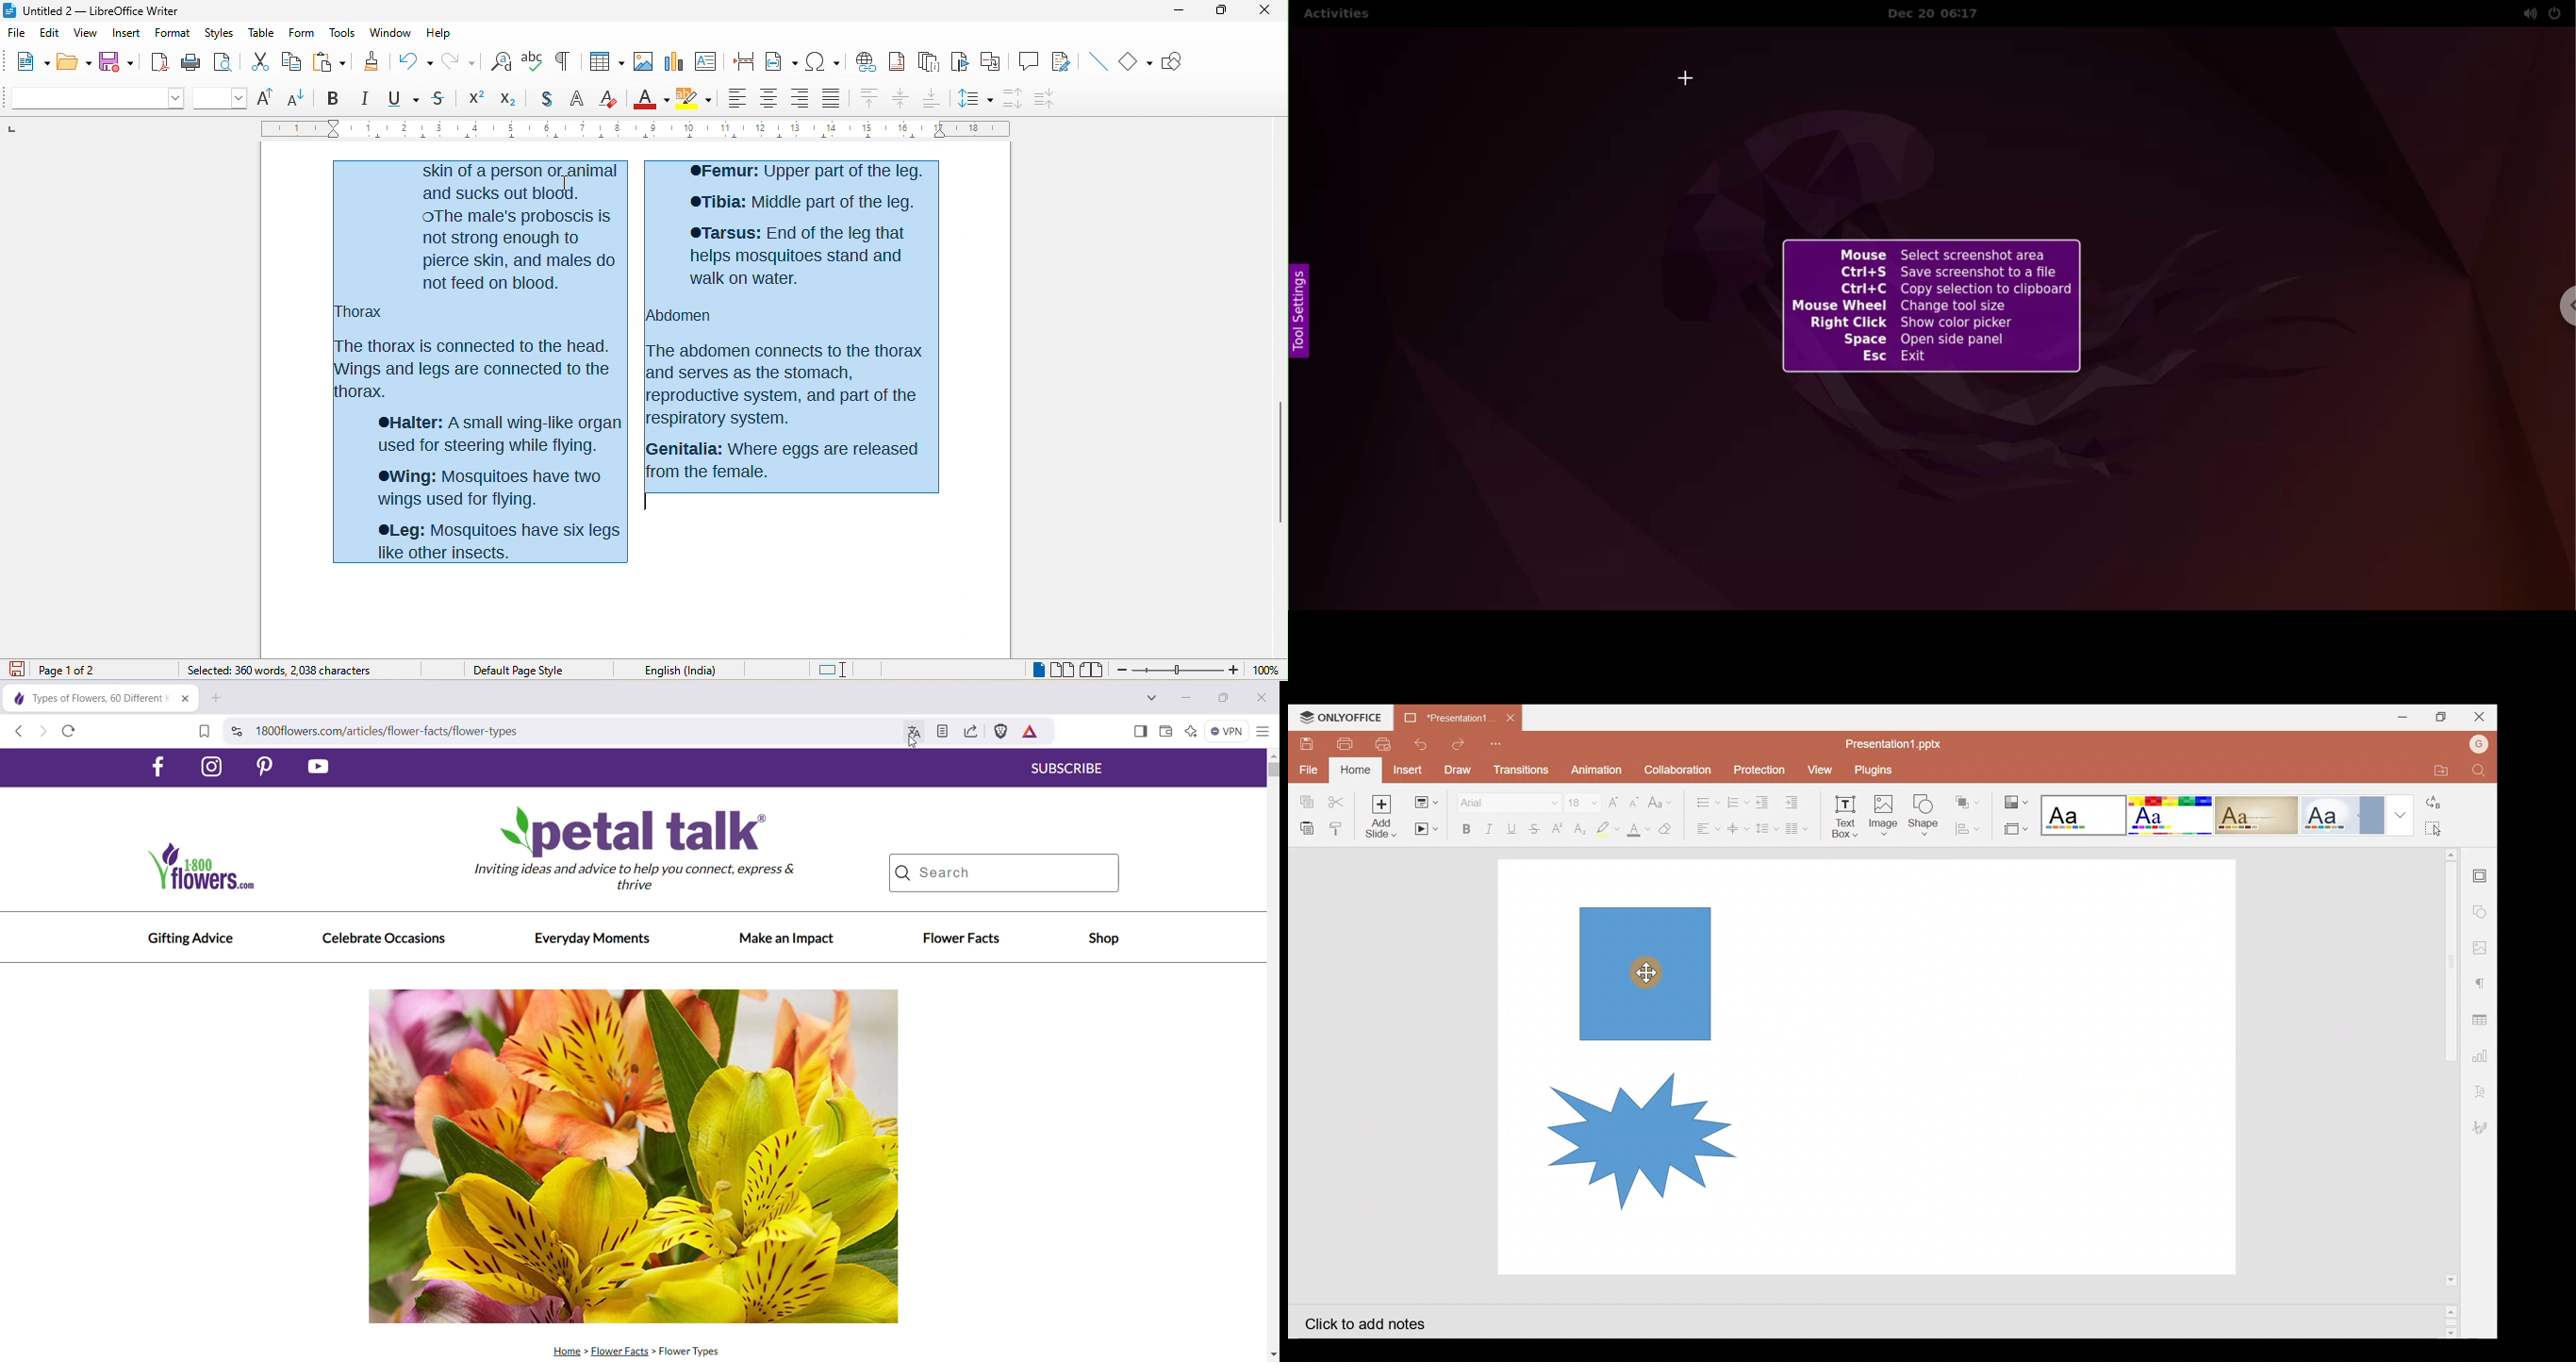 The image size is (2576, 1372). I want to click on close, so click(1263, 11).